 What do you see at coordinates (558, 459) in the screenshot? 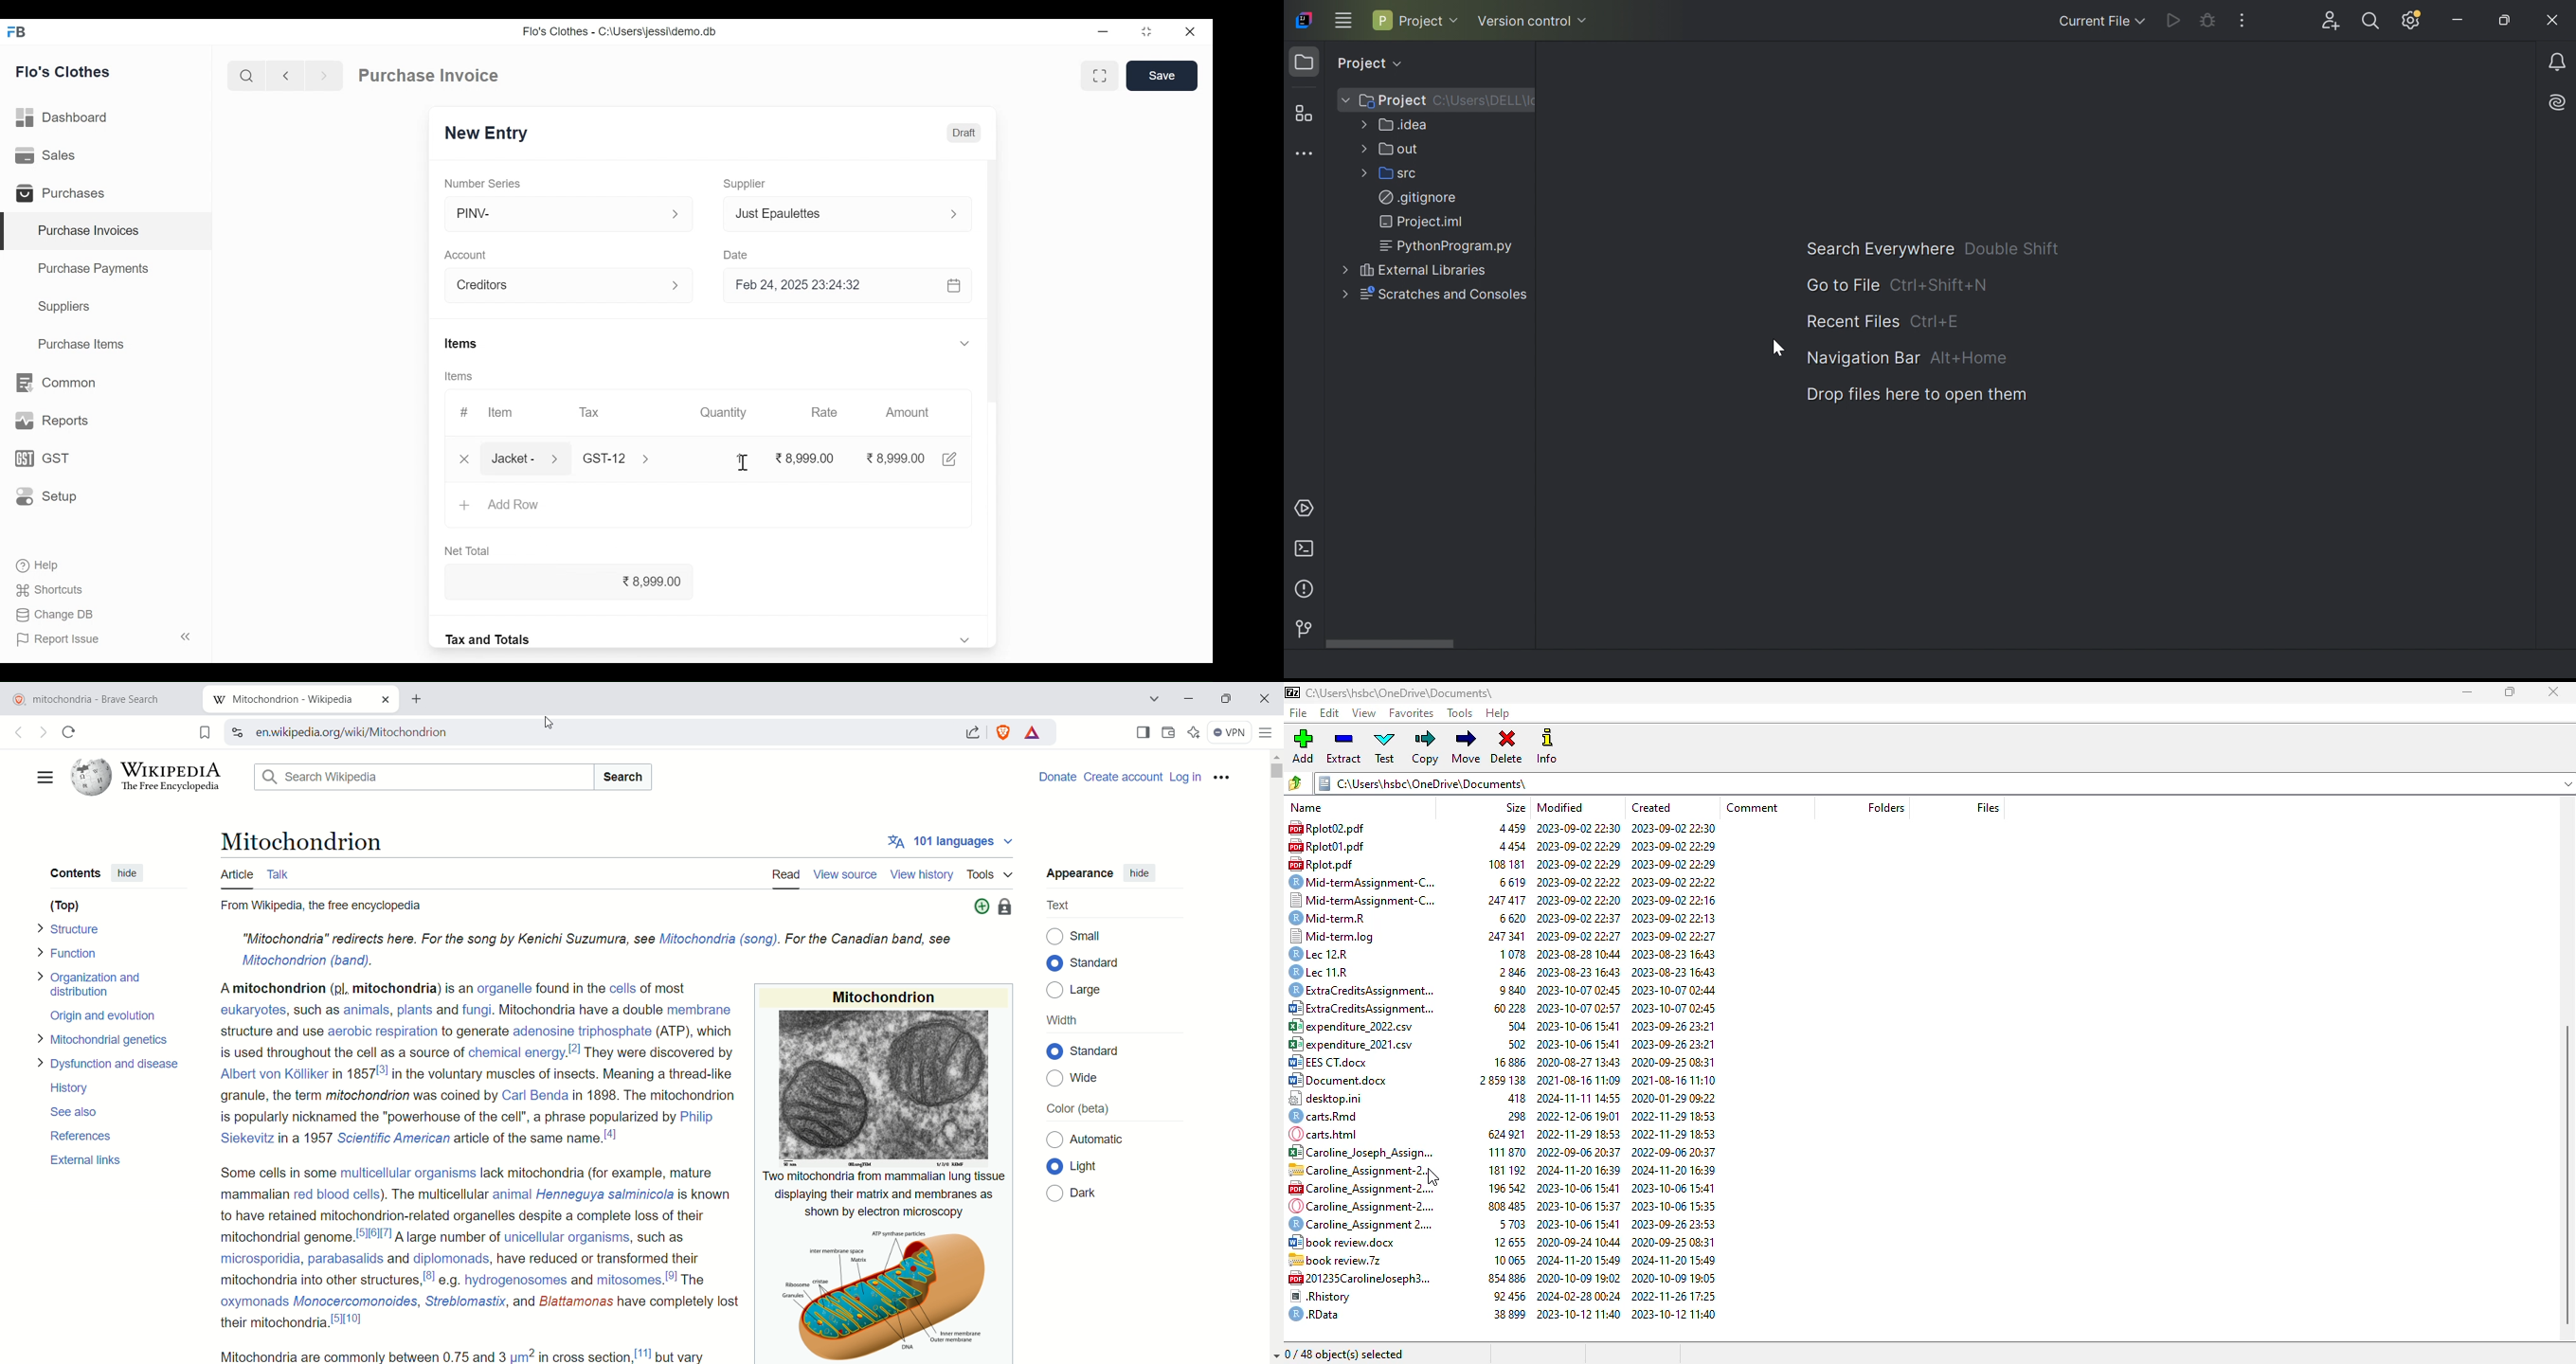
I see `Expand` at bounding box center [558, 459].